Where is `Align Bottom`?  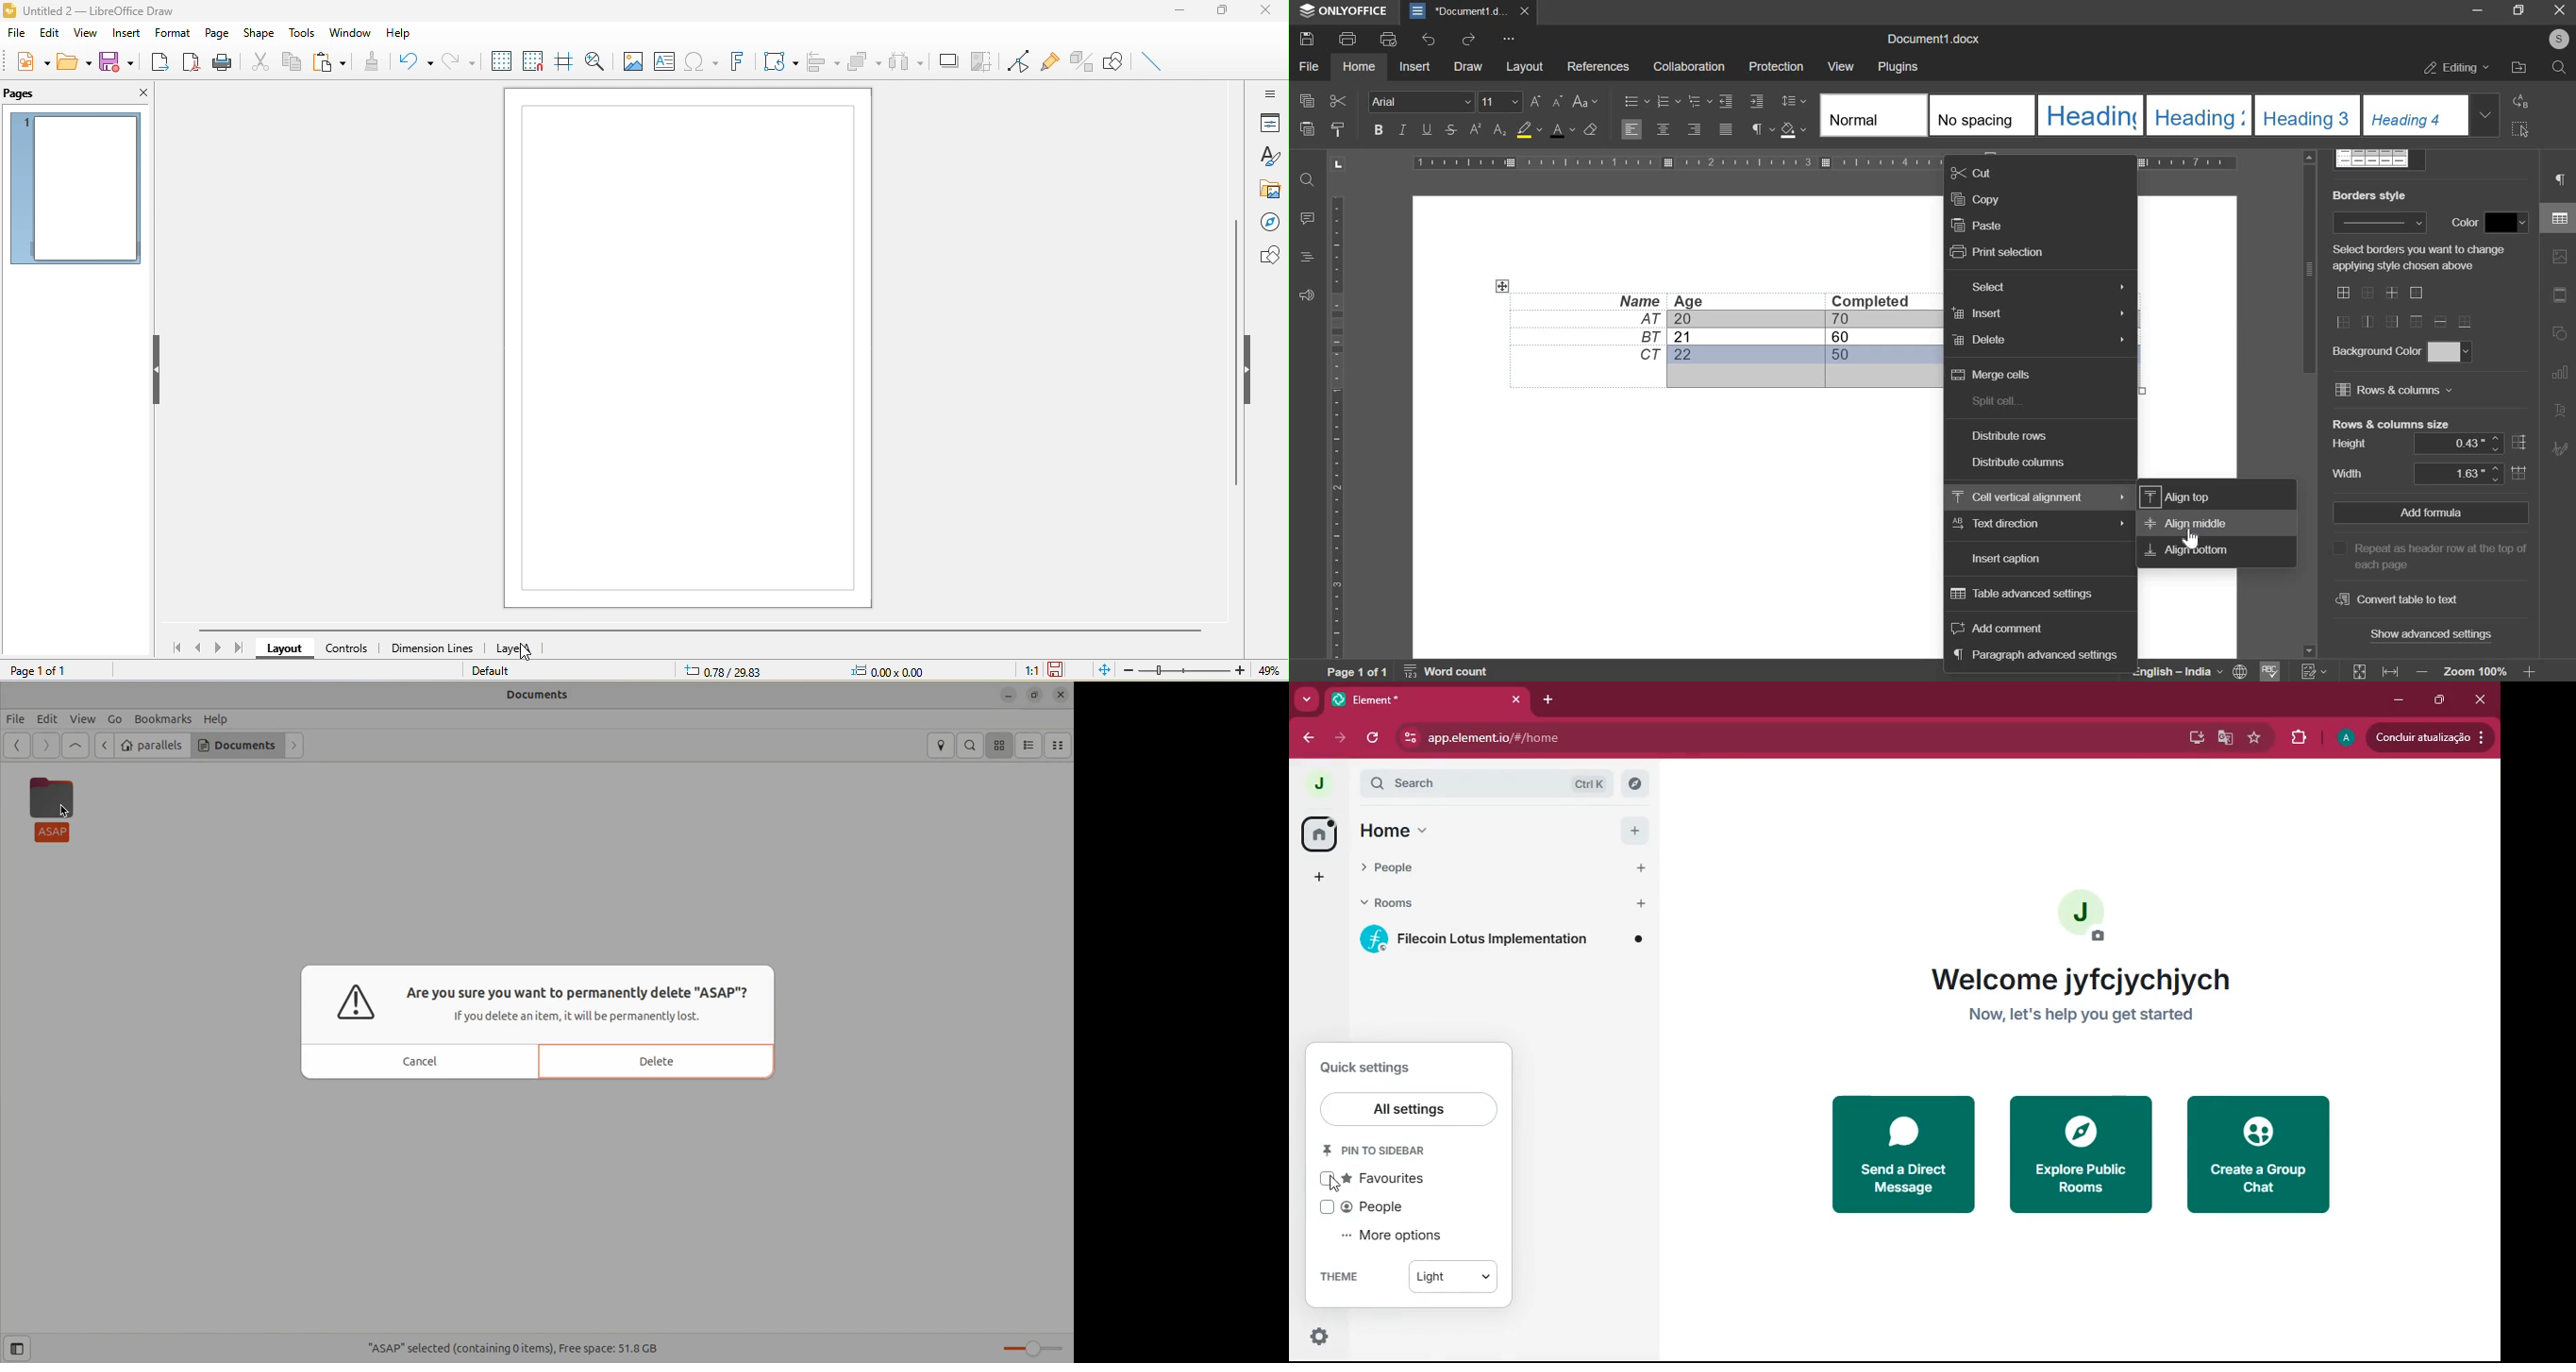 Align Bottom is located at coordinates (2211, 554).